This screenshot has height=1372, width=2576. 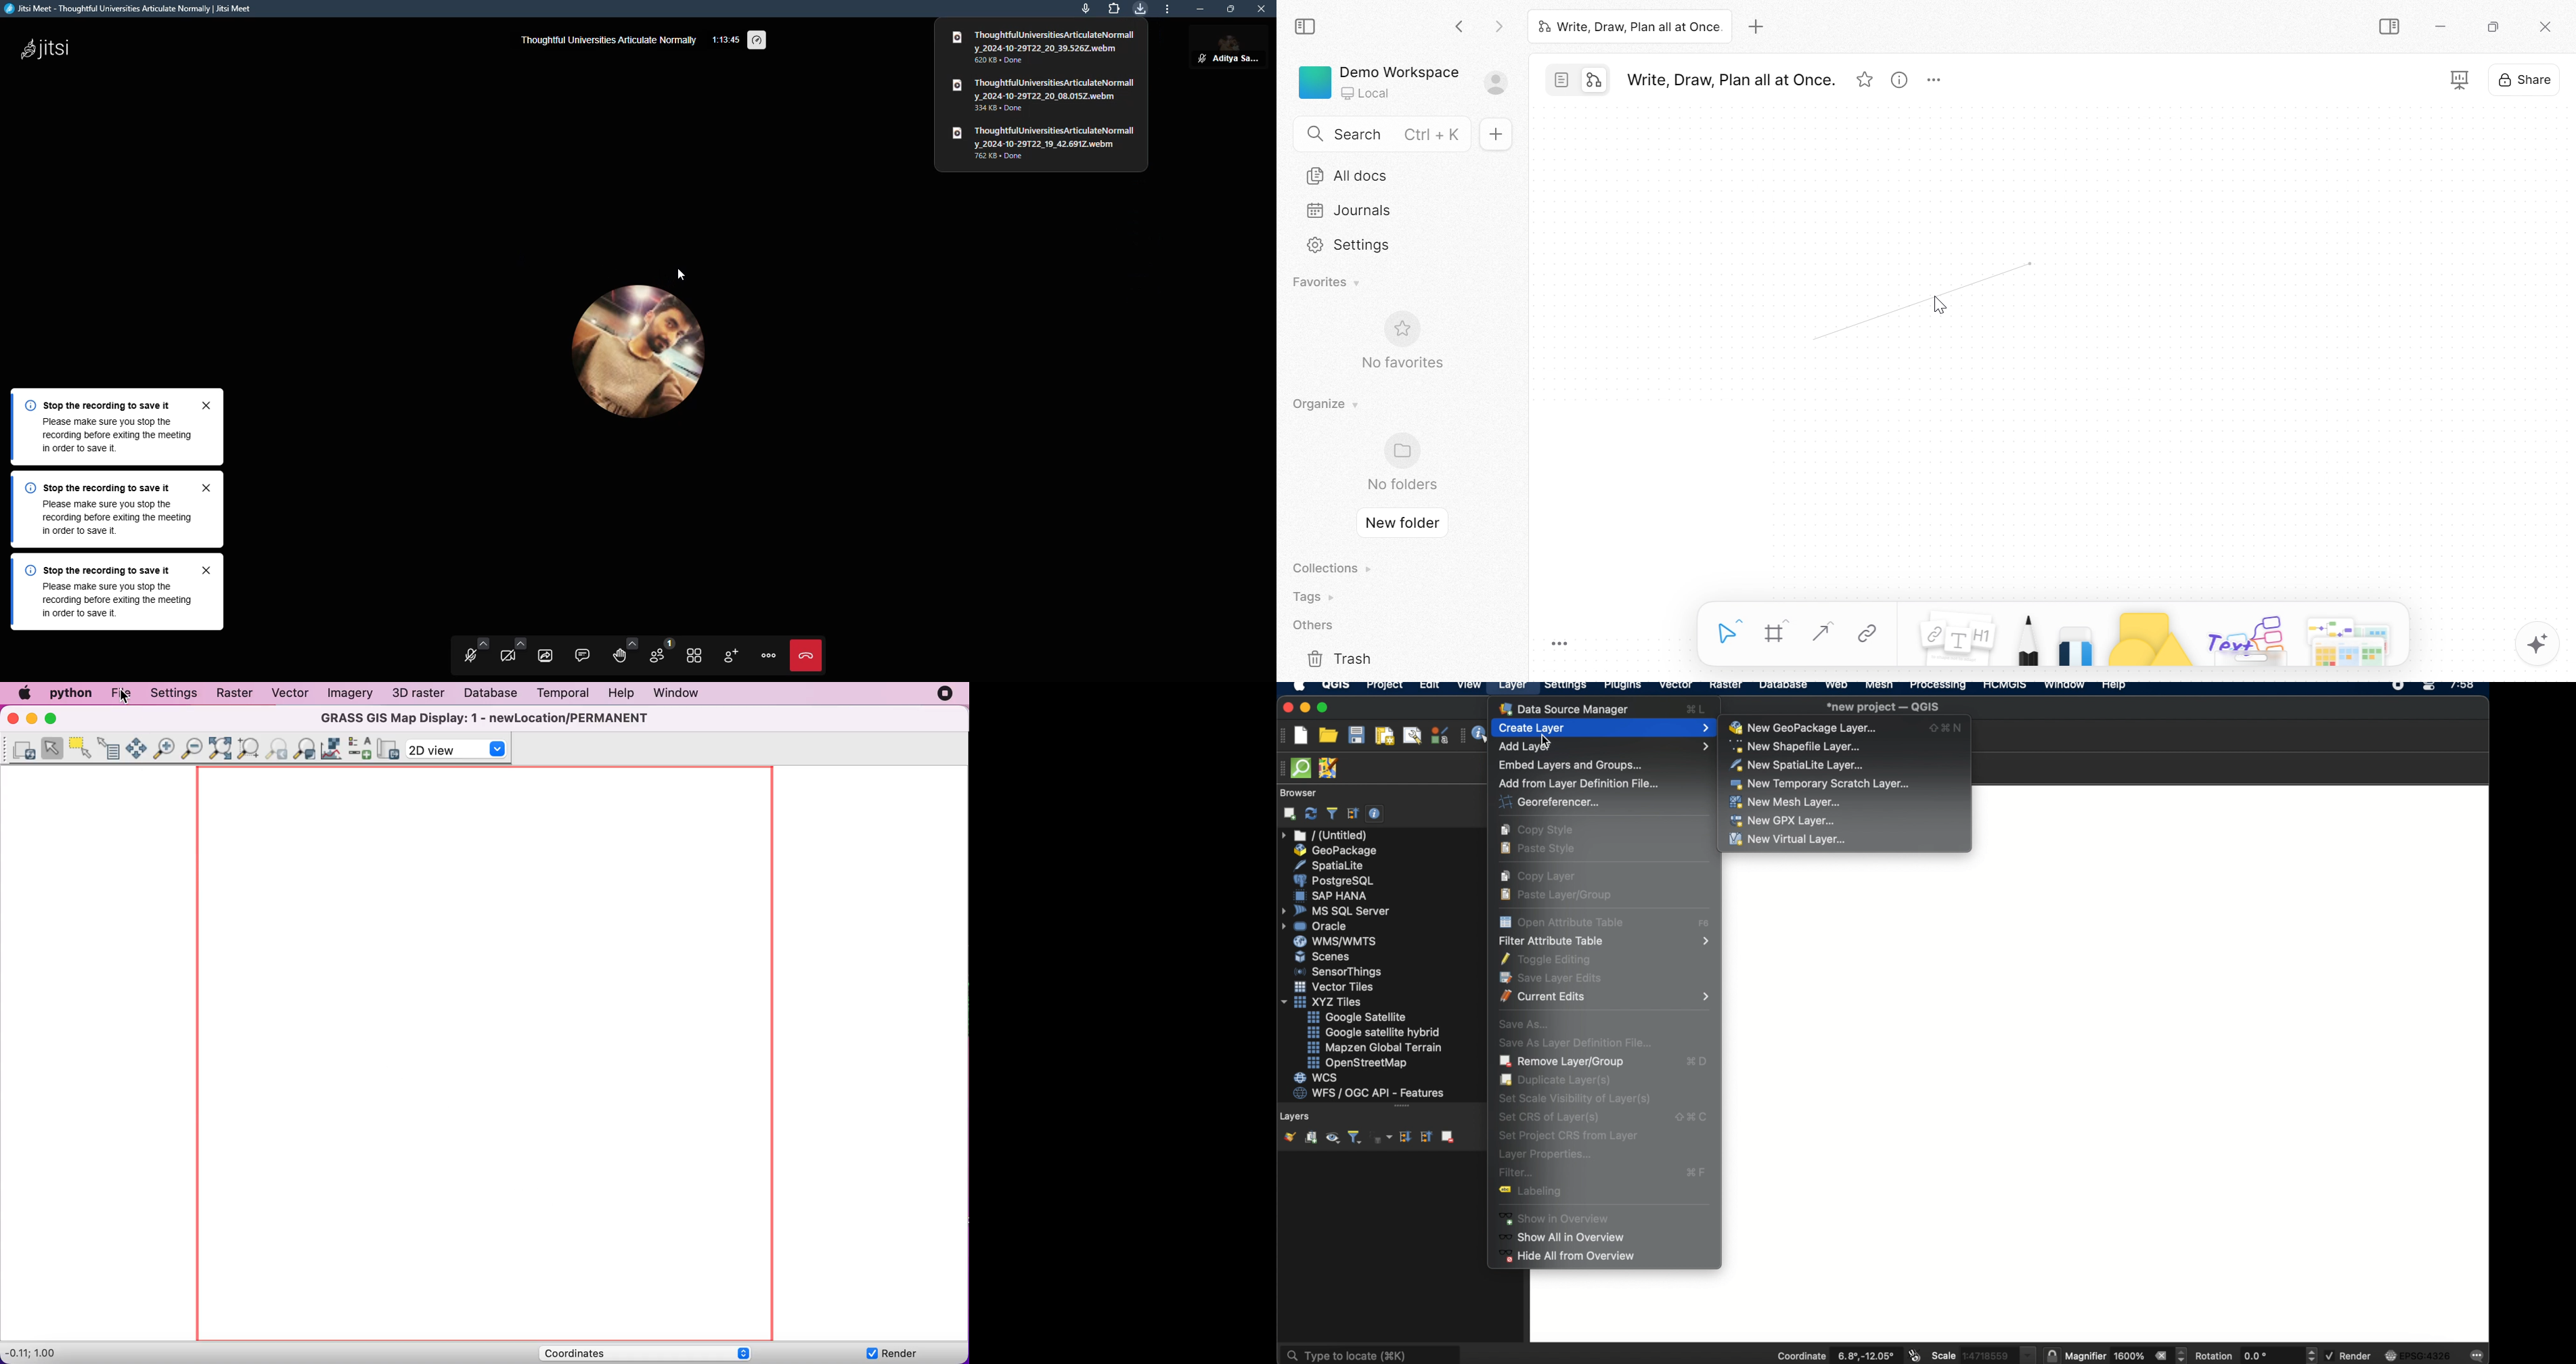 What do you see at coordinates (2525, 83) in the screenshot?
I see `Share` at bounding box center [2525, 83].